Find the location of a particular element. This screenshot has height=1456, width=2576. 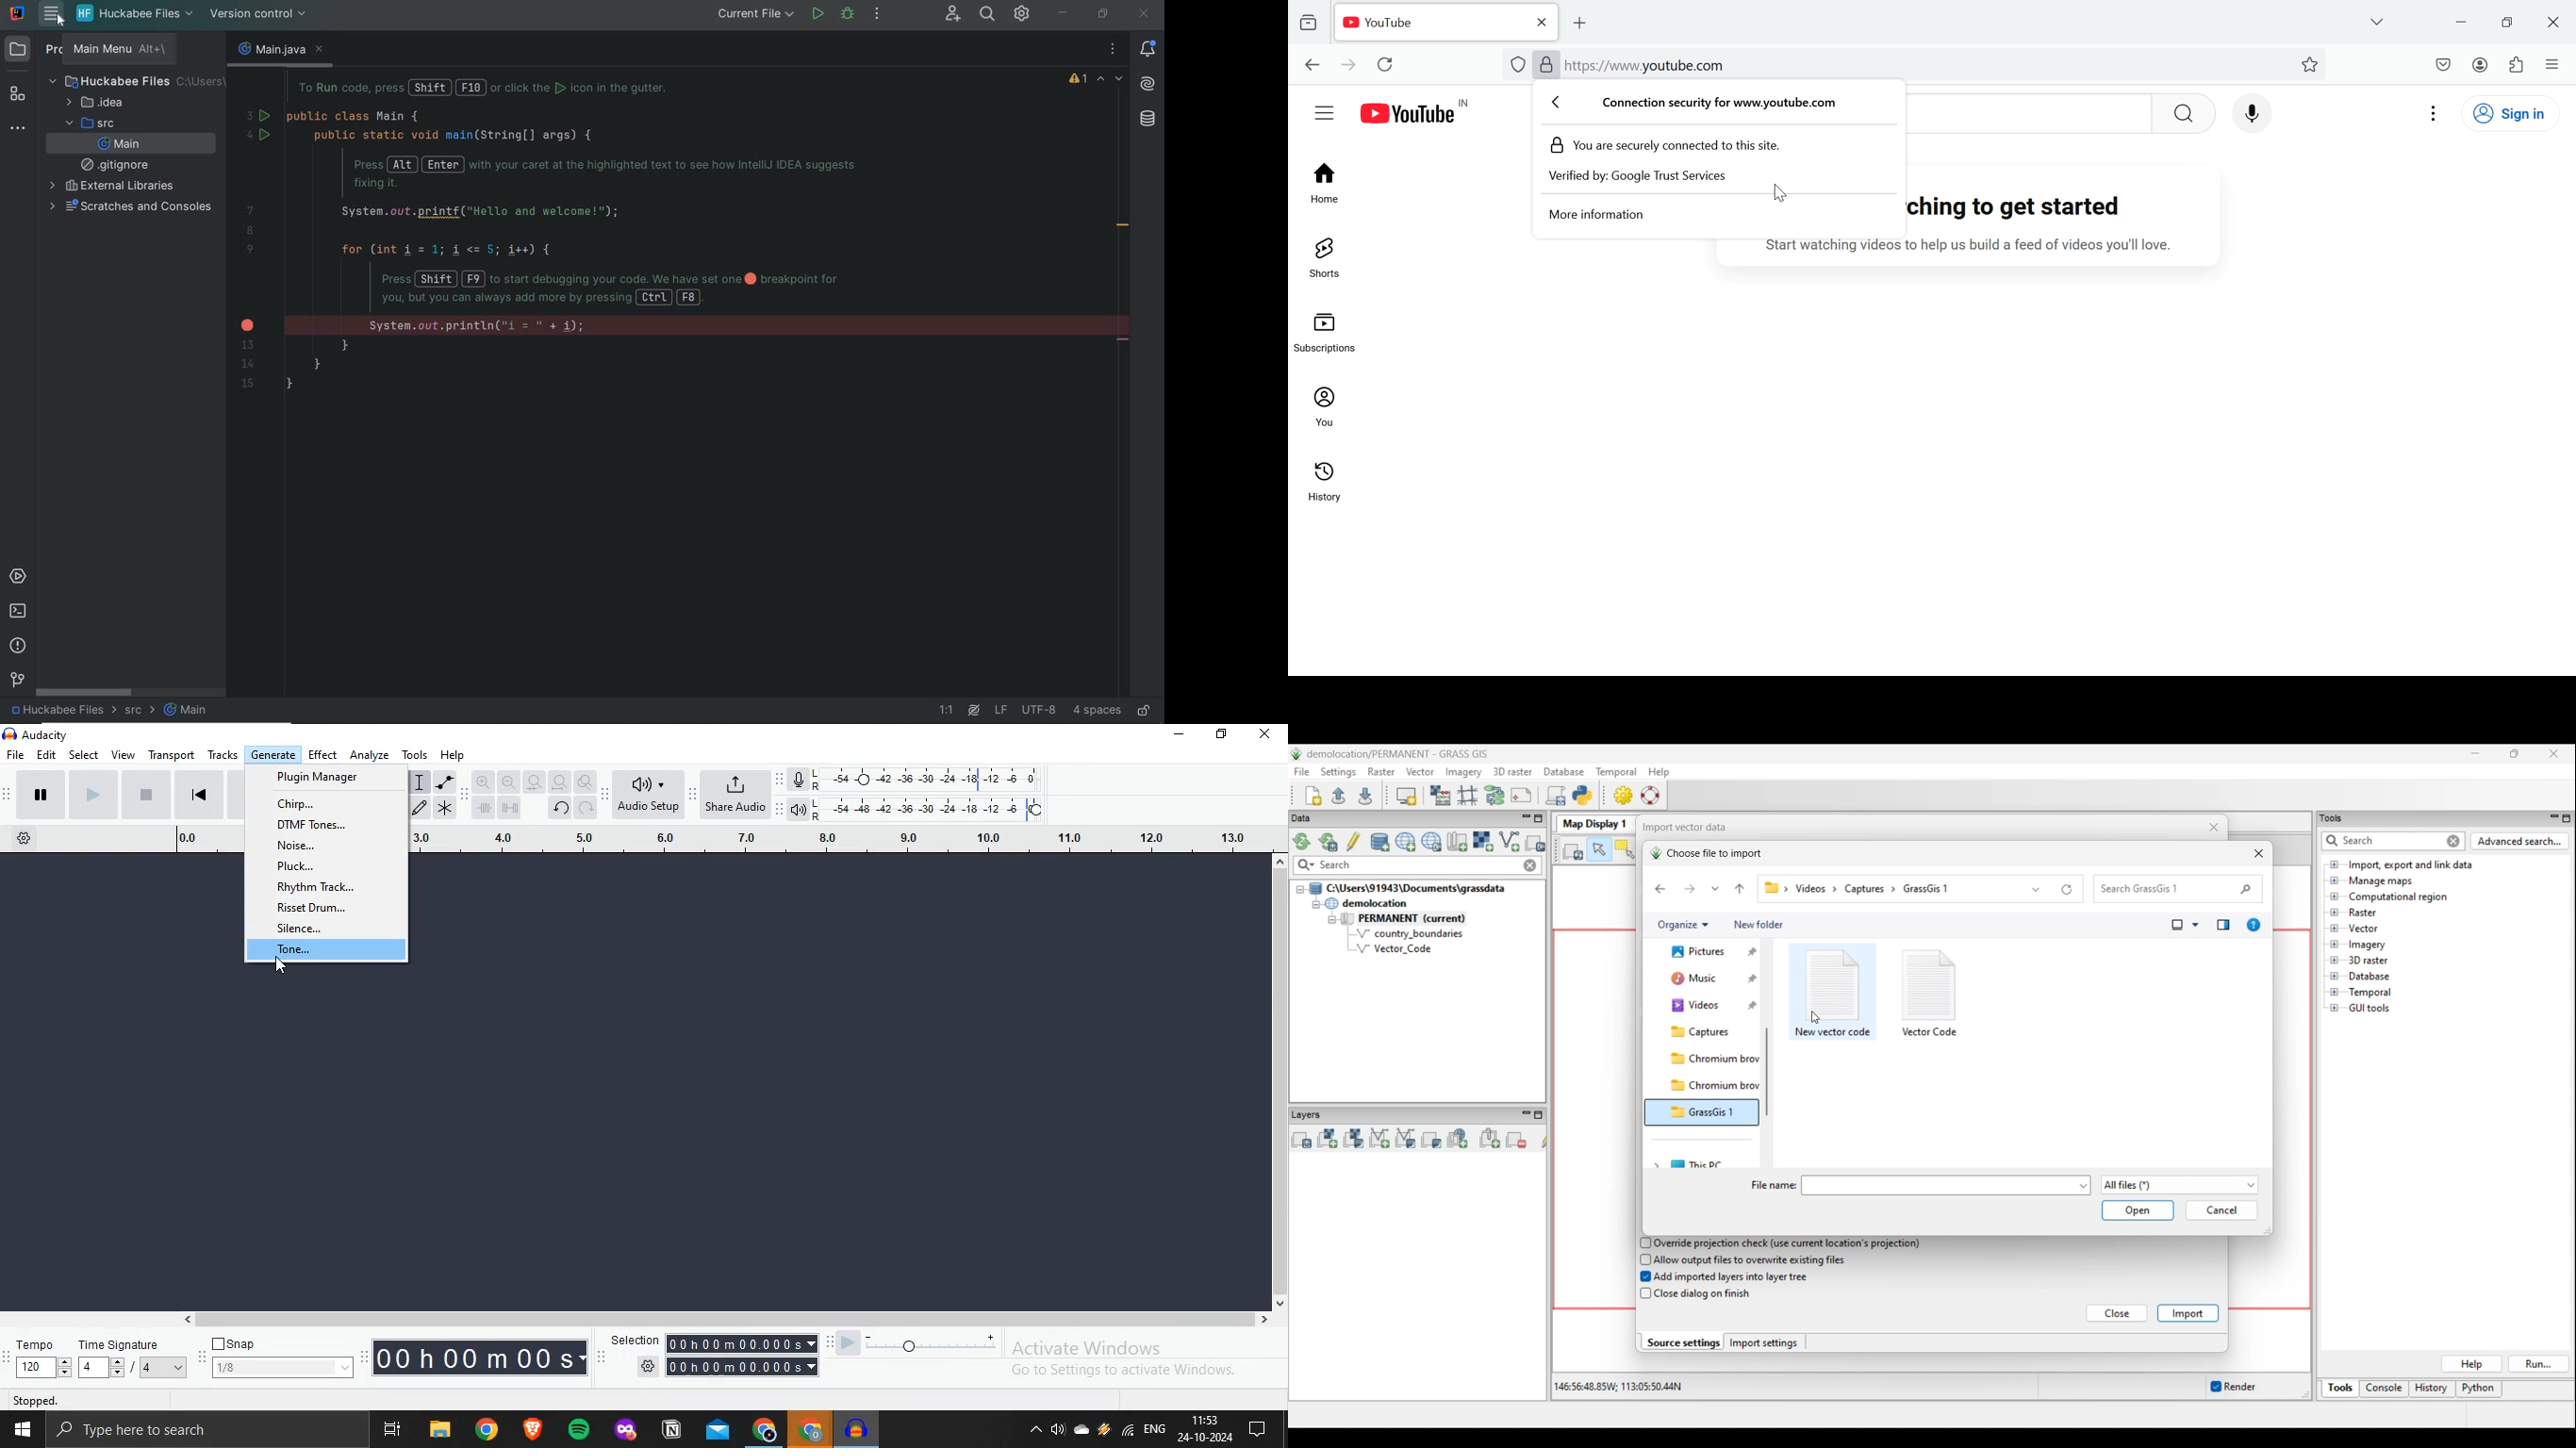

Menu is located at coordinates (1324, 111).